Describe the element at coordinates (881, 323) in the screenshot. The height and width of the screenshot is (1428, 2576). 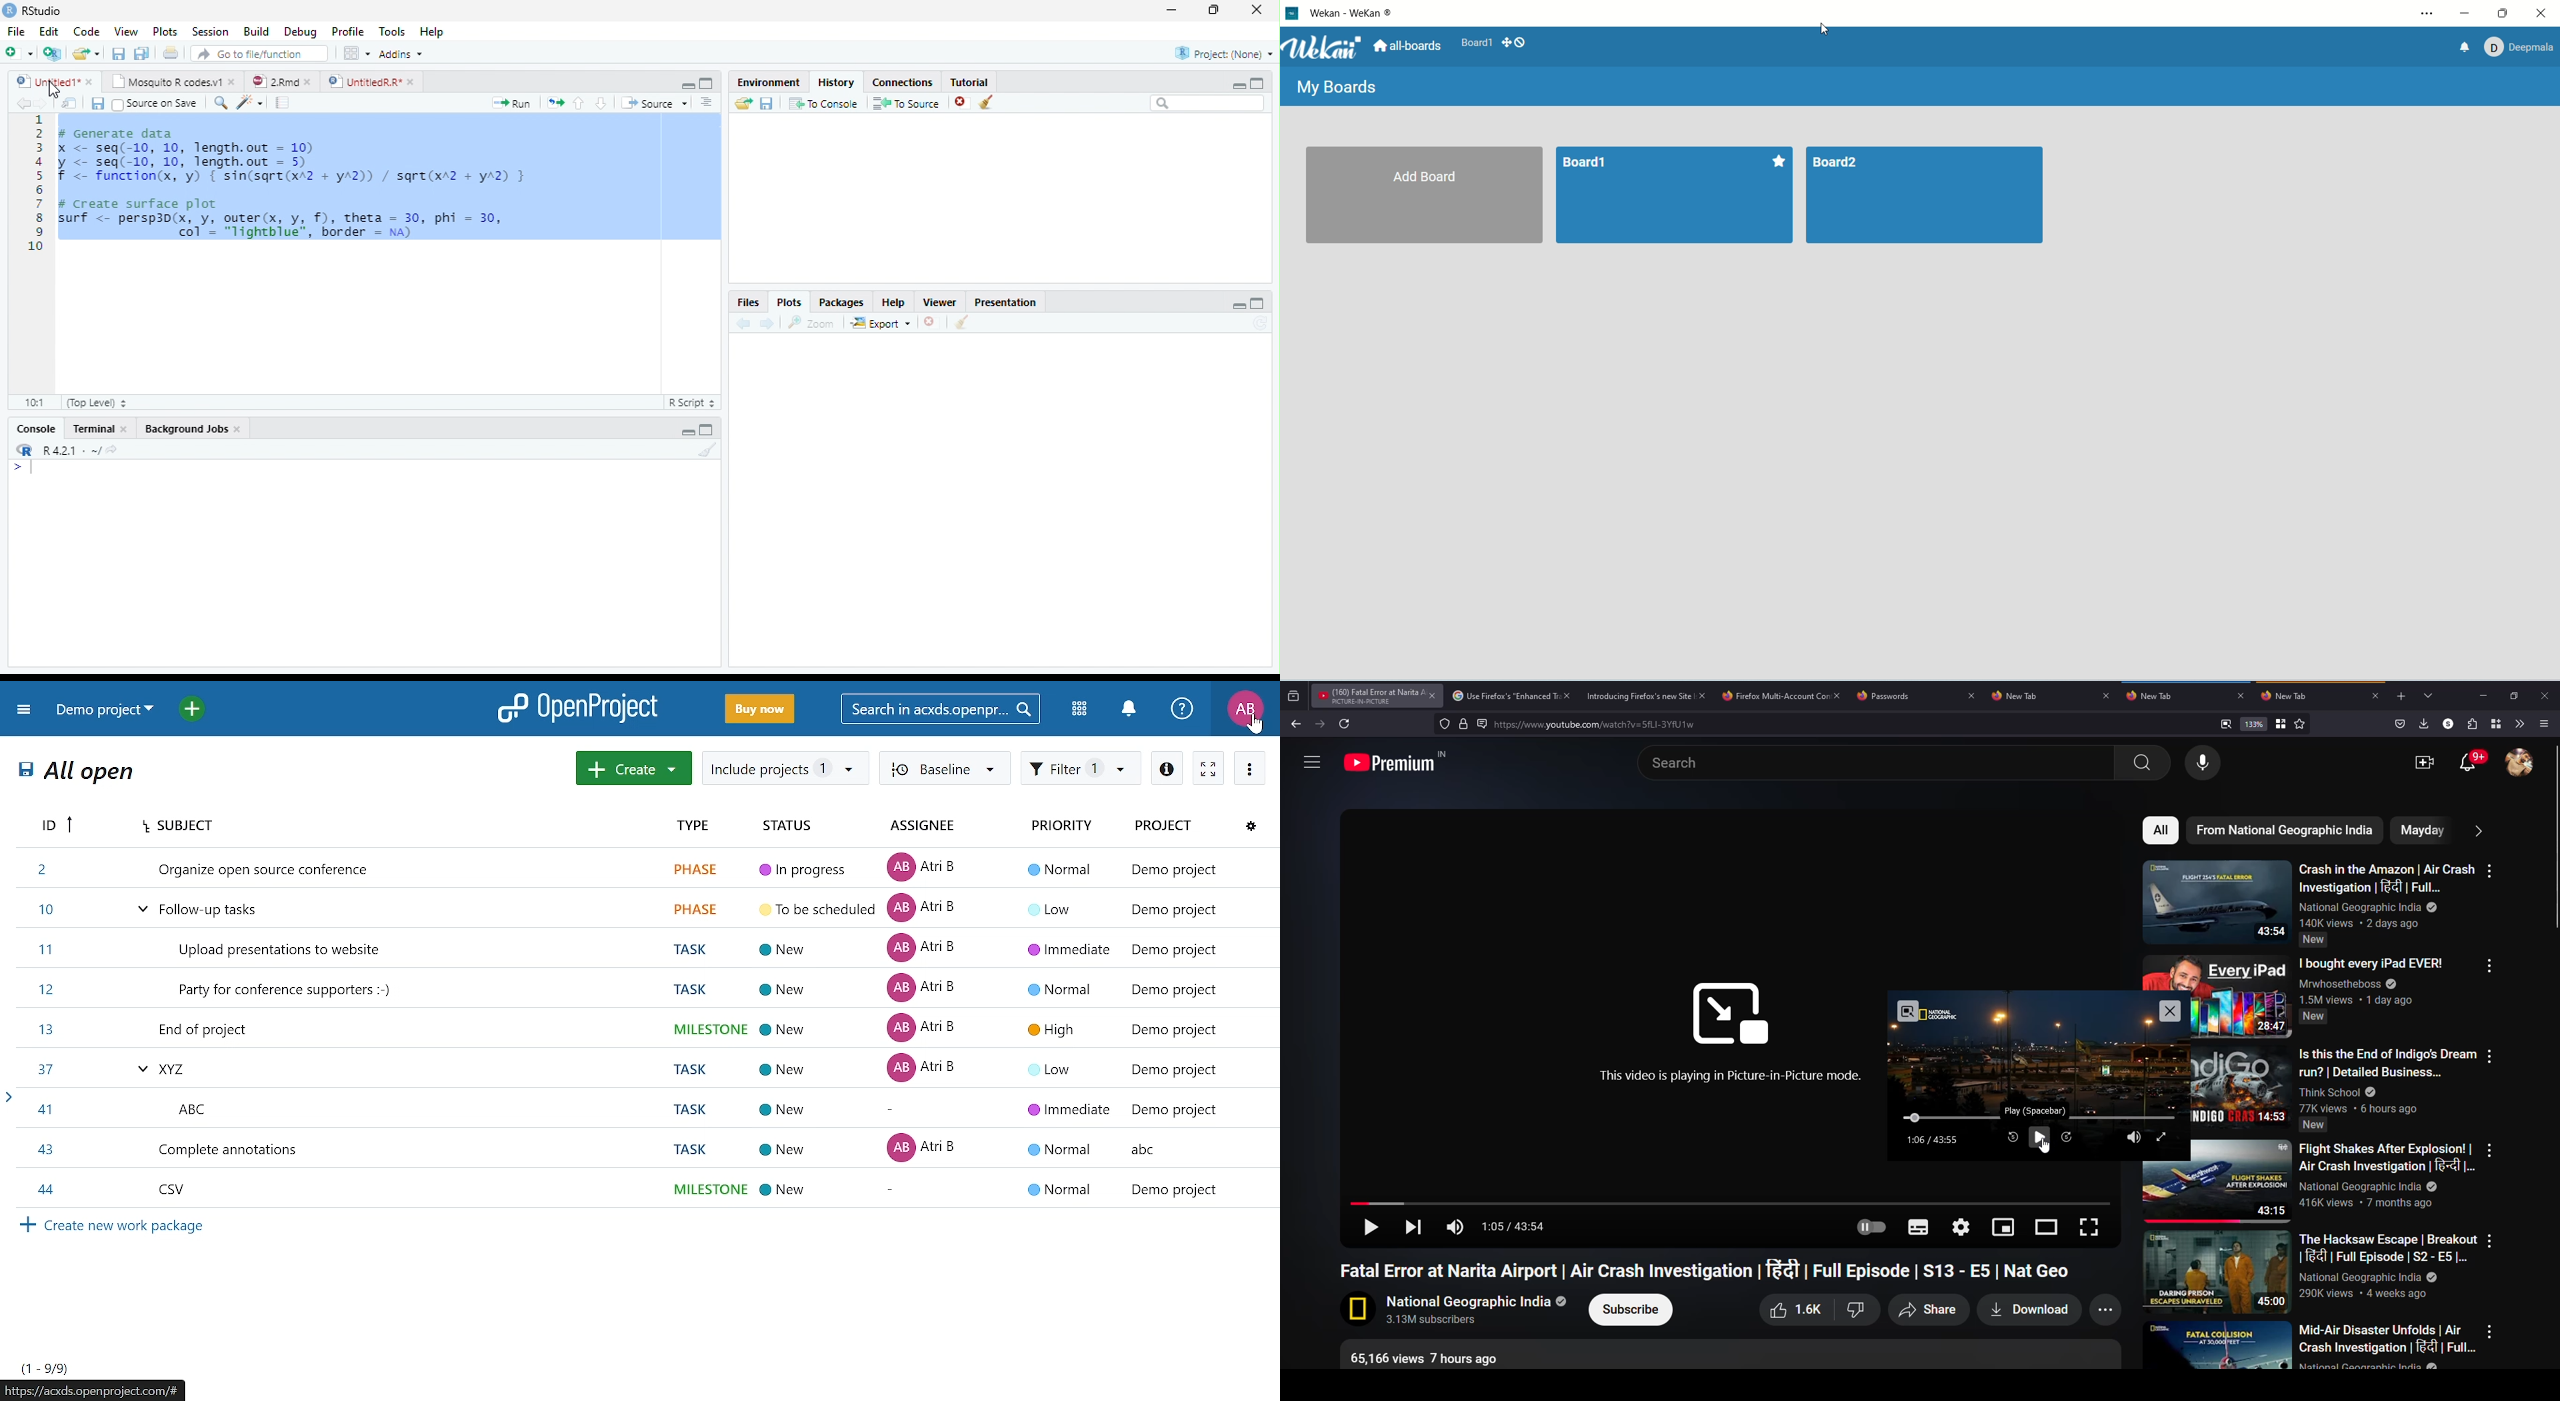
I see `Export` at that location.